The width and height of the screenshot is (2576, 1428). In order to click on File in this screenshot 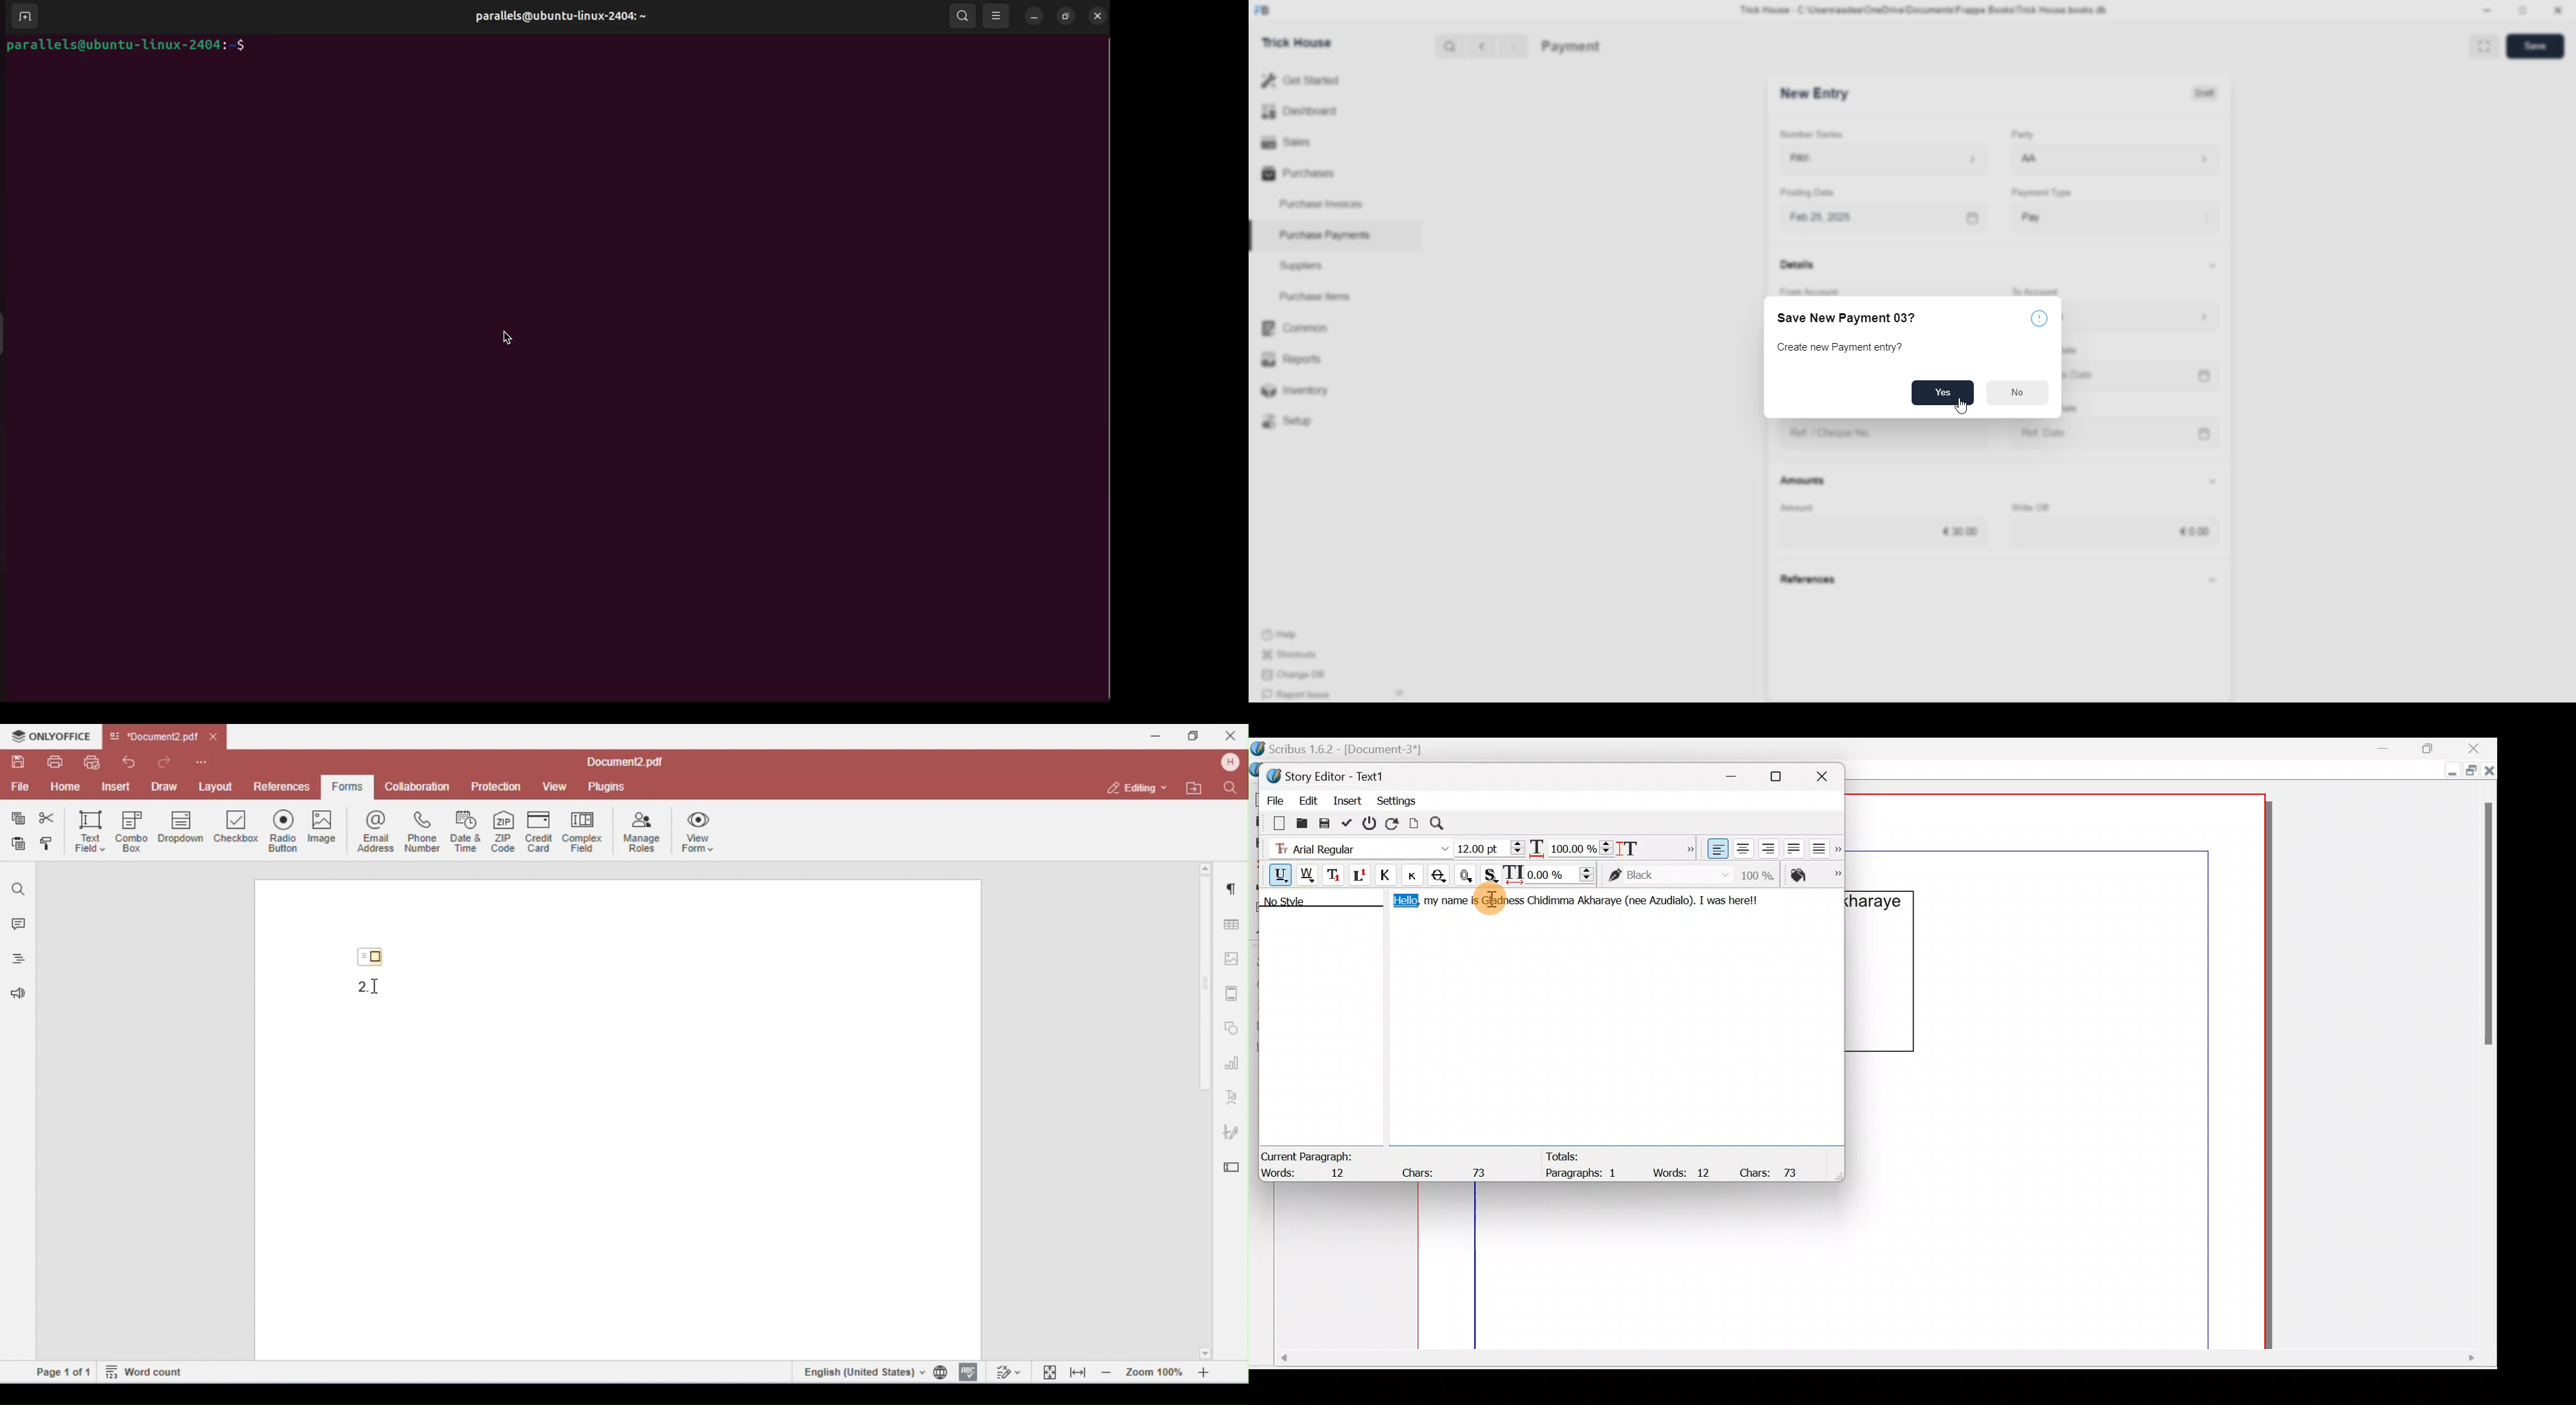, I will do `click(1271, 798)`.